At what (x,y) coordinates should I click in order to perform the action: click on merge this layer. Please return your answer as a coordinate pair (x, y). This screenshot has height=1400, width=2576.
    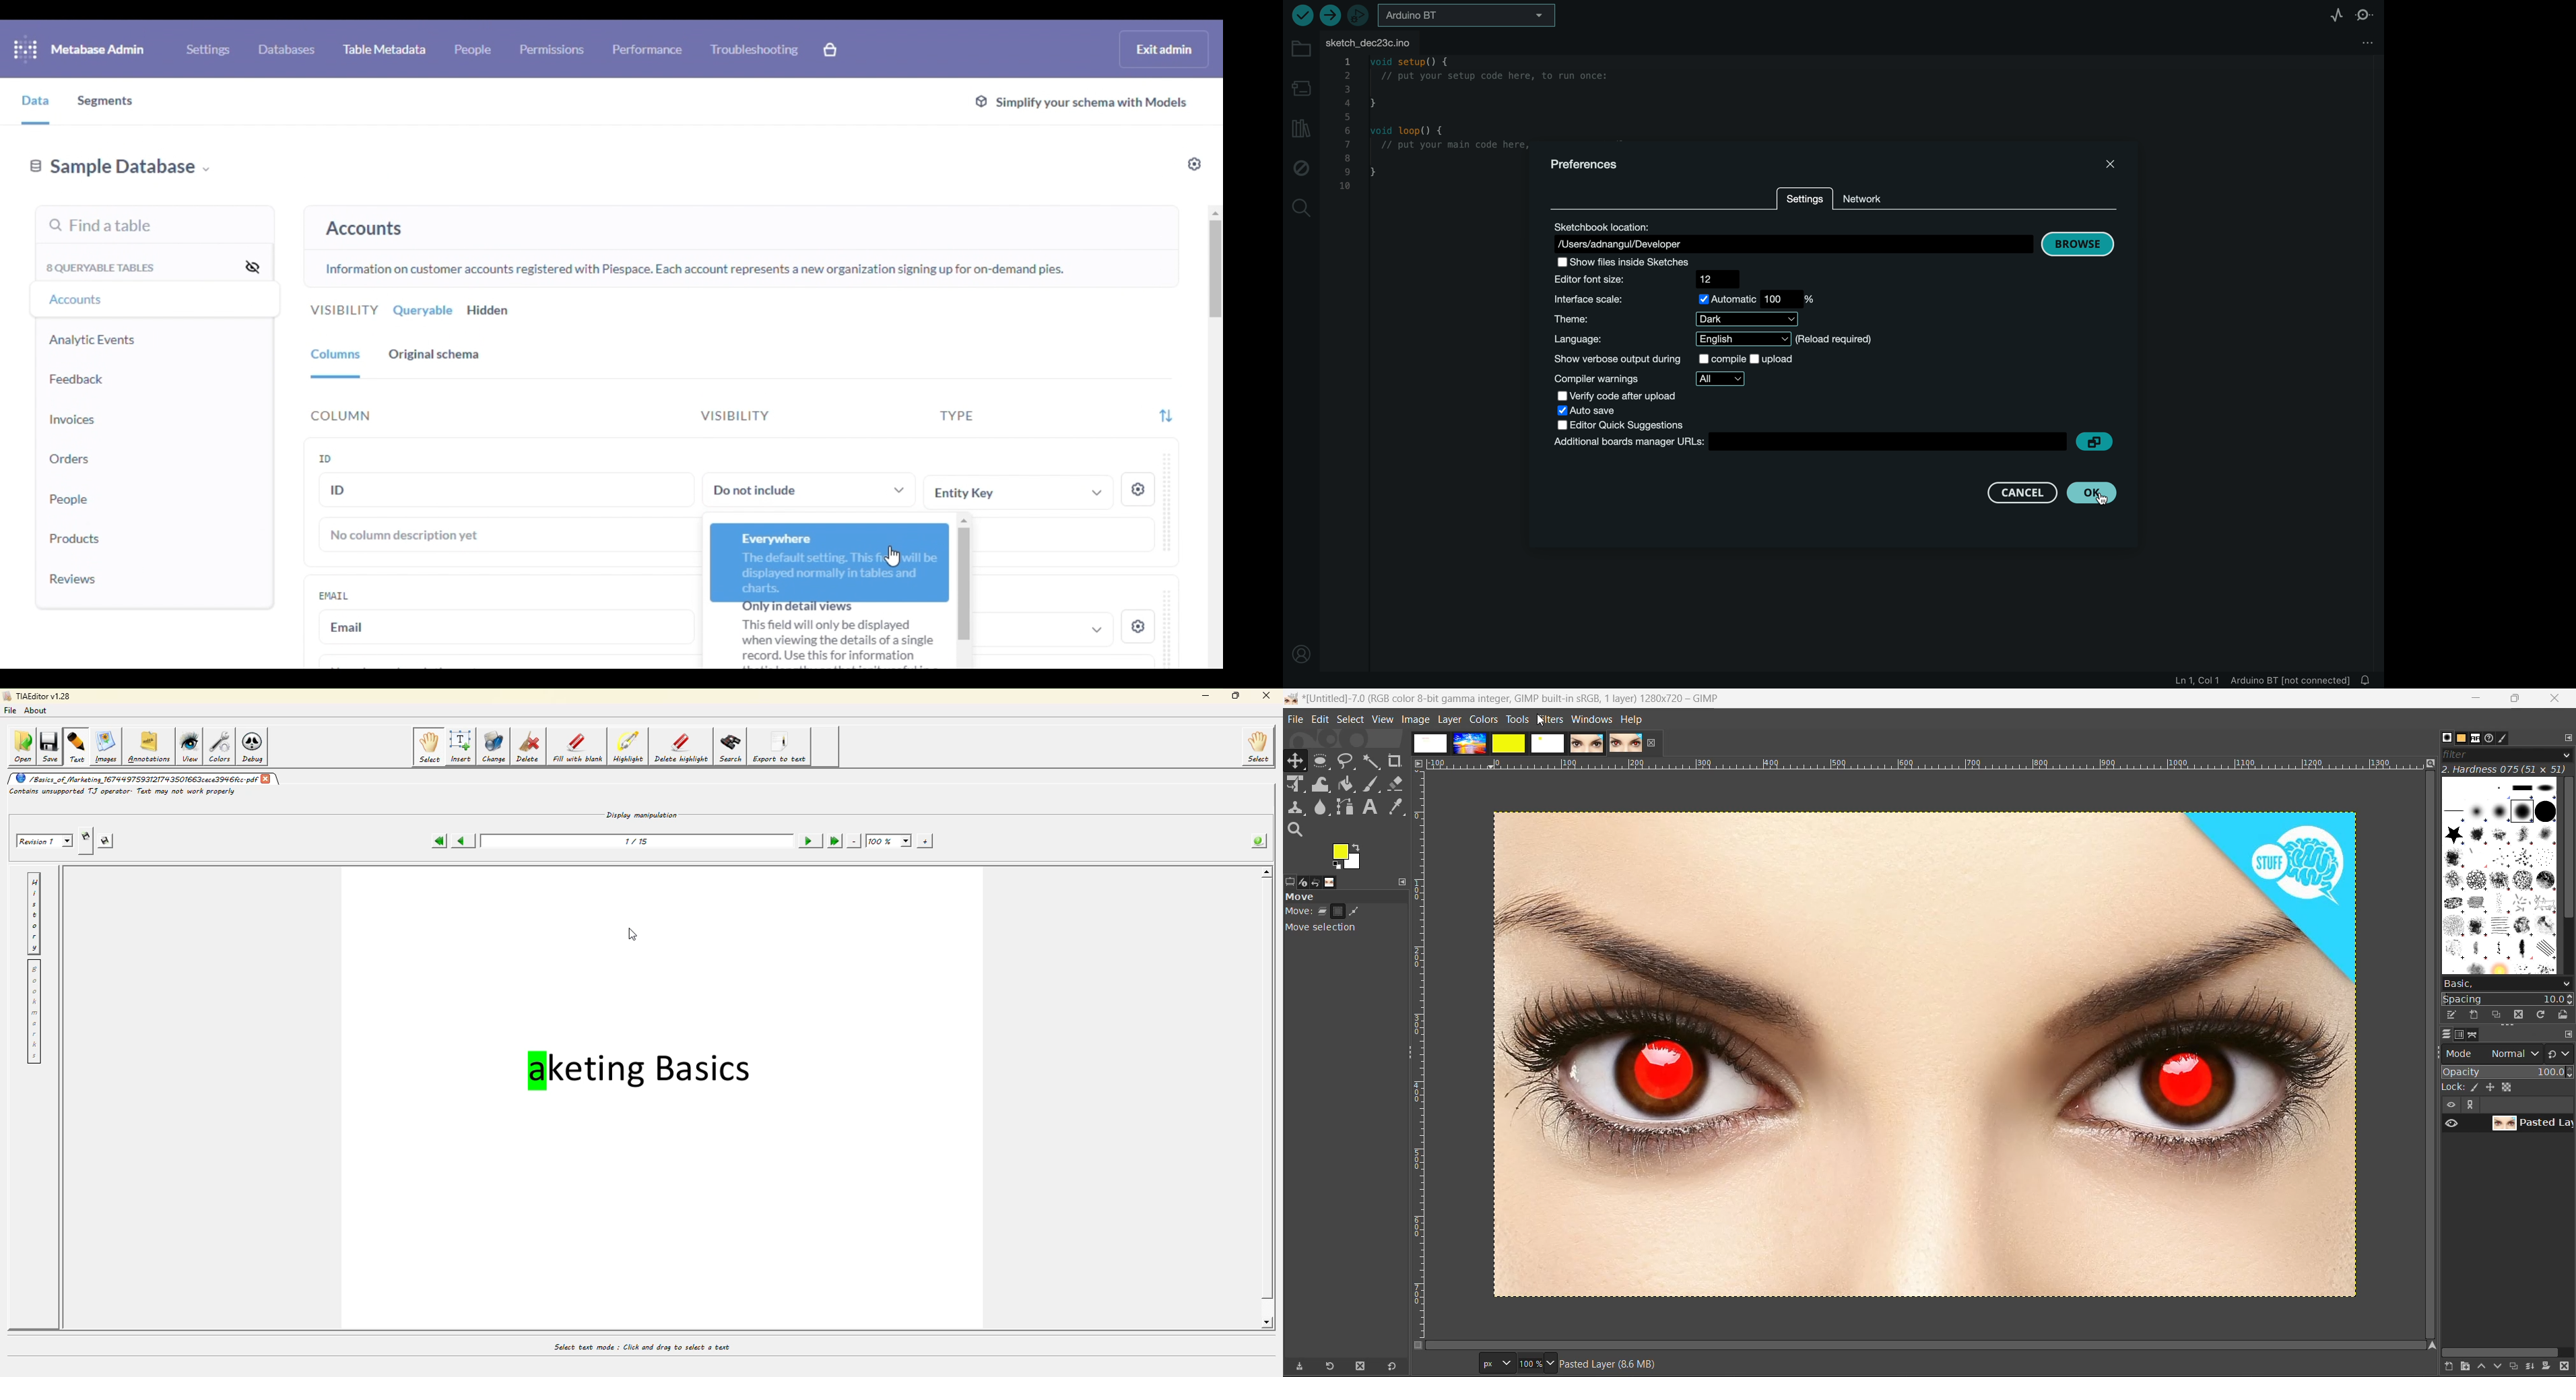
    Looking at the image, I should click on (2532, 1367).